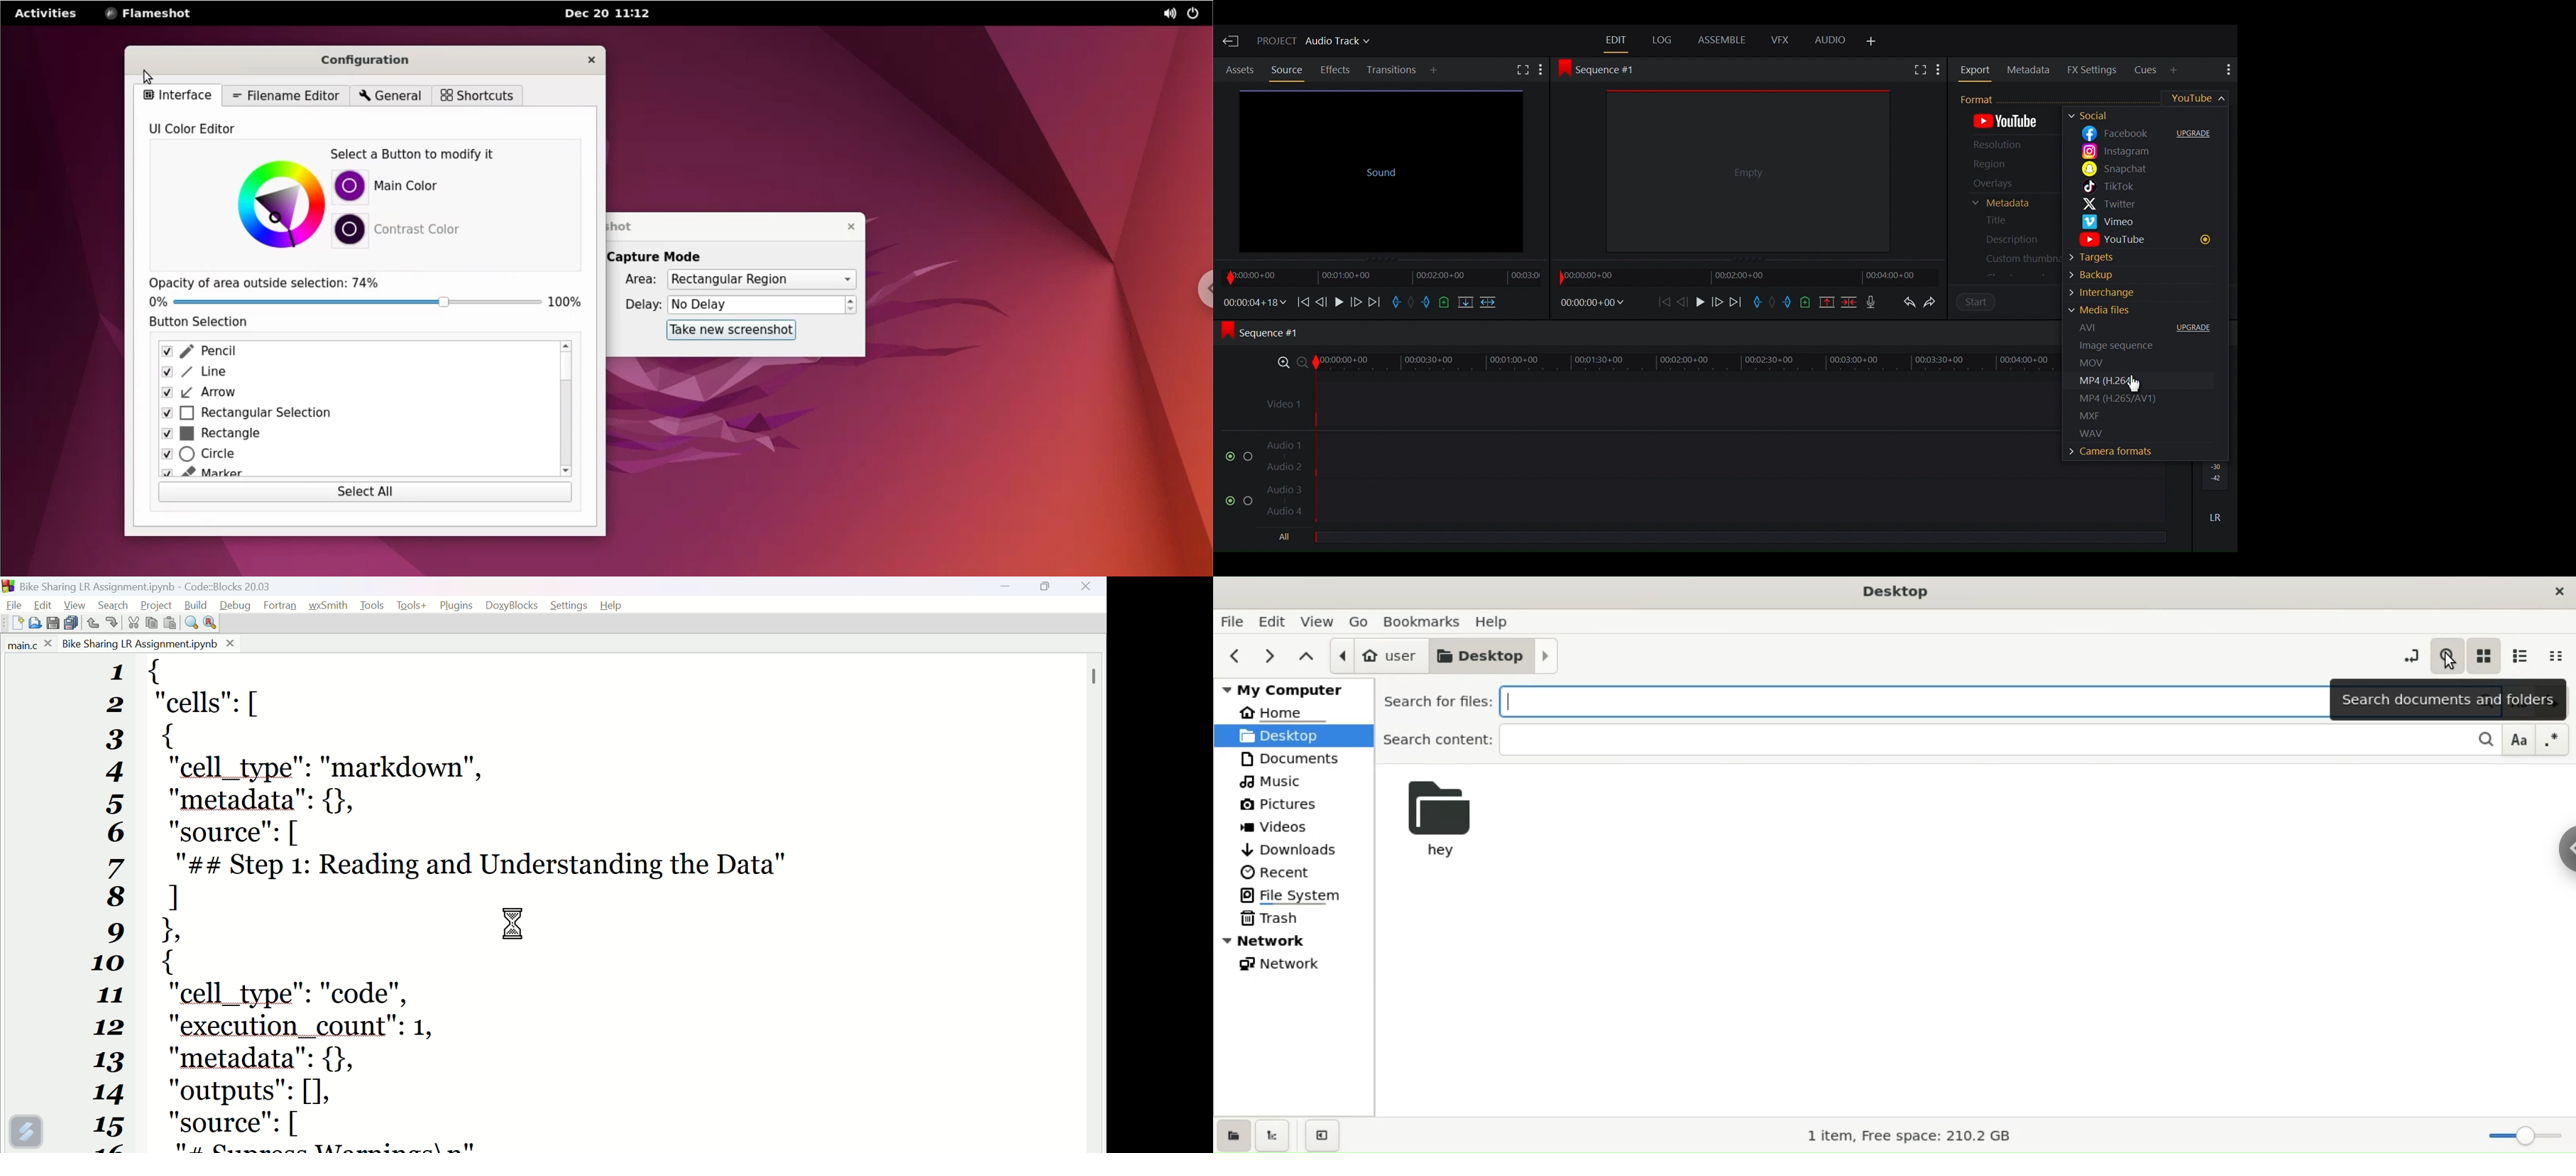 The width and height of the screenshot is (2576, 1176). Describe the element at coordinates (1663, 40) in the screenshot. I see `Log` at that location.